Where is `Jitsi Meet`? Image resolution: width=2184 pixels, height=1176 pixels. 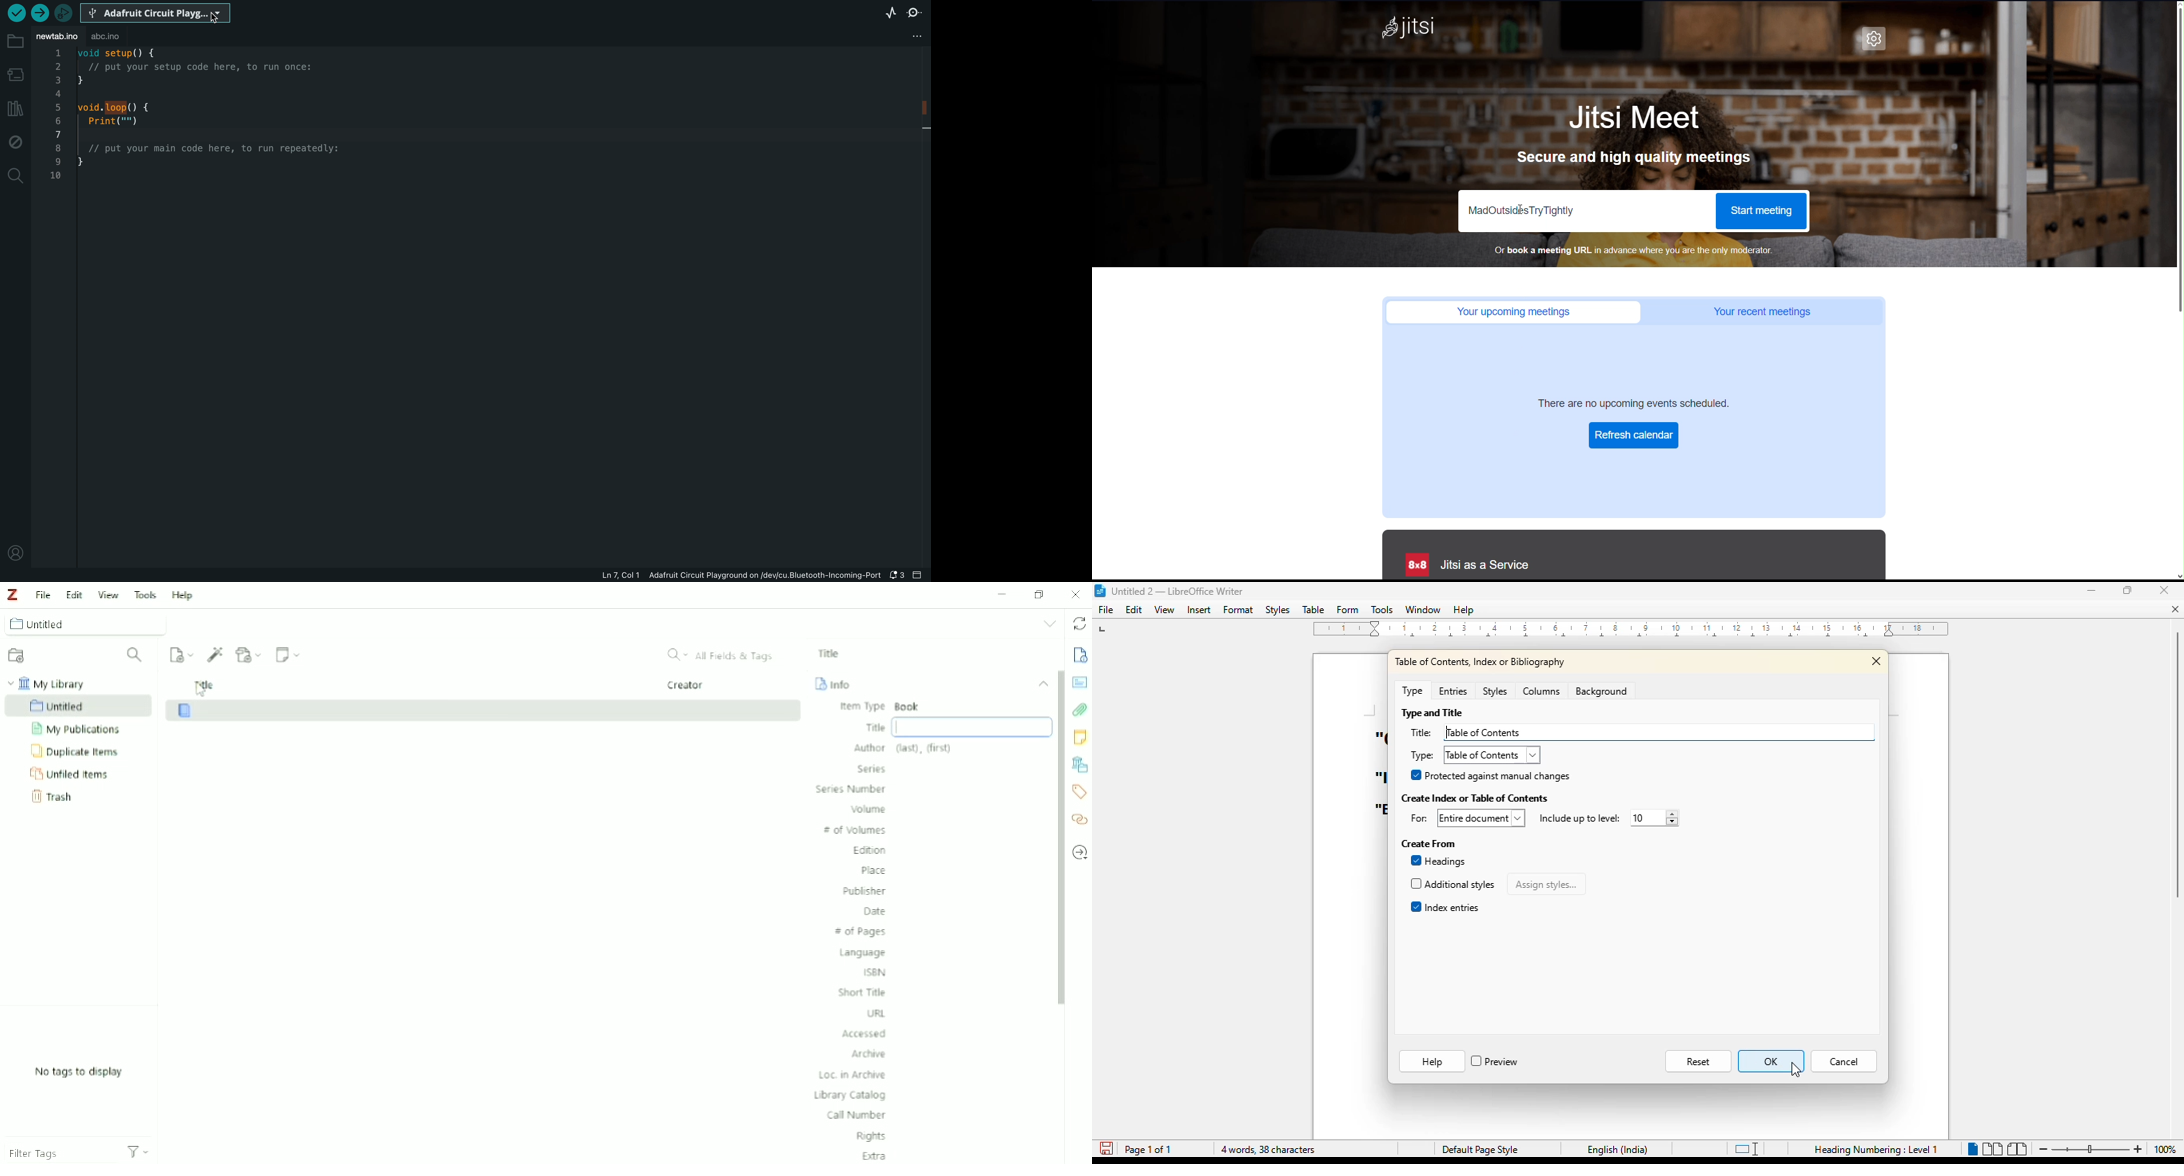
Jitsi Meet is located at coordinates (1632, 119).